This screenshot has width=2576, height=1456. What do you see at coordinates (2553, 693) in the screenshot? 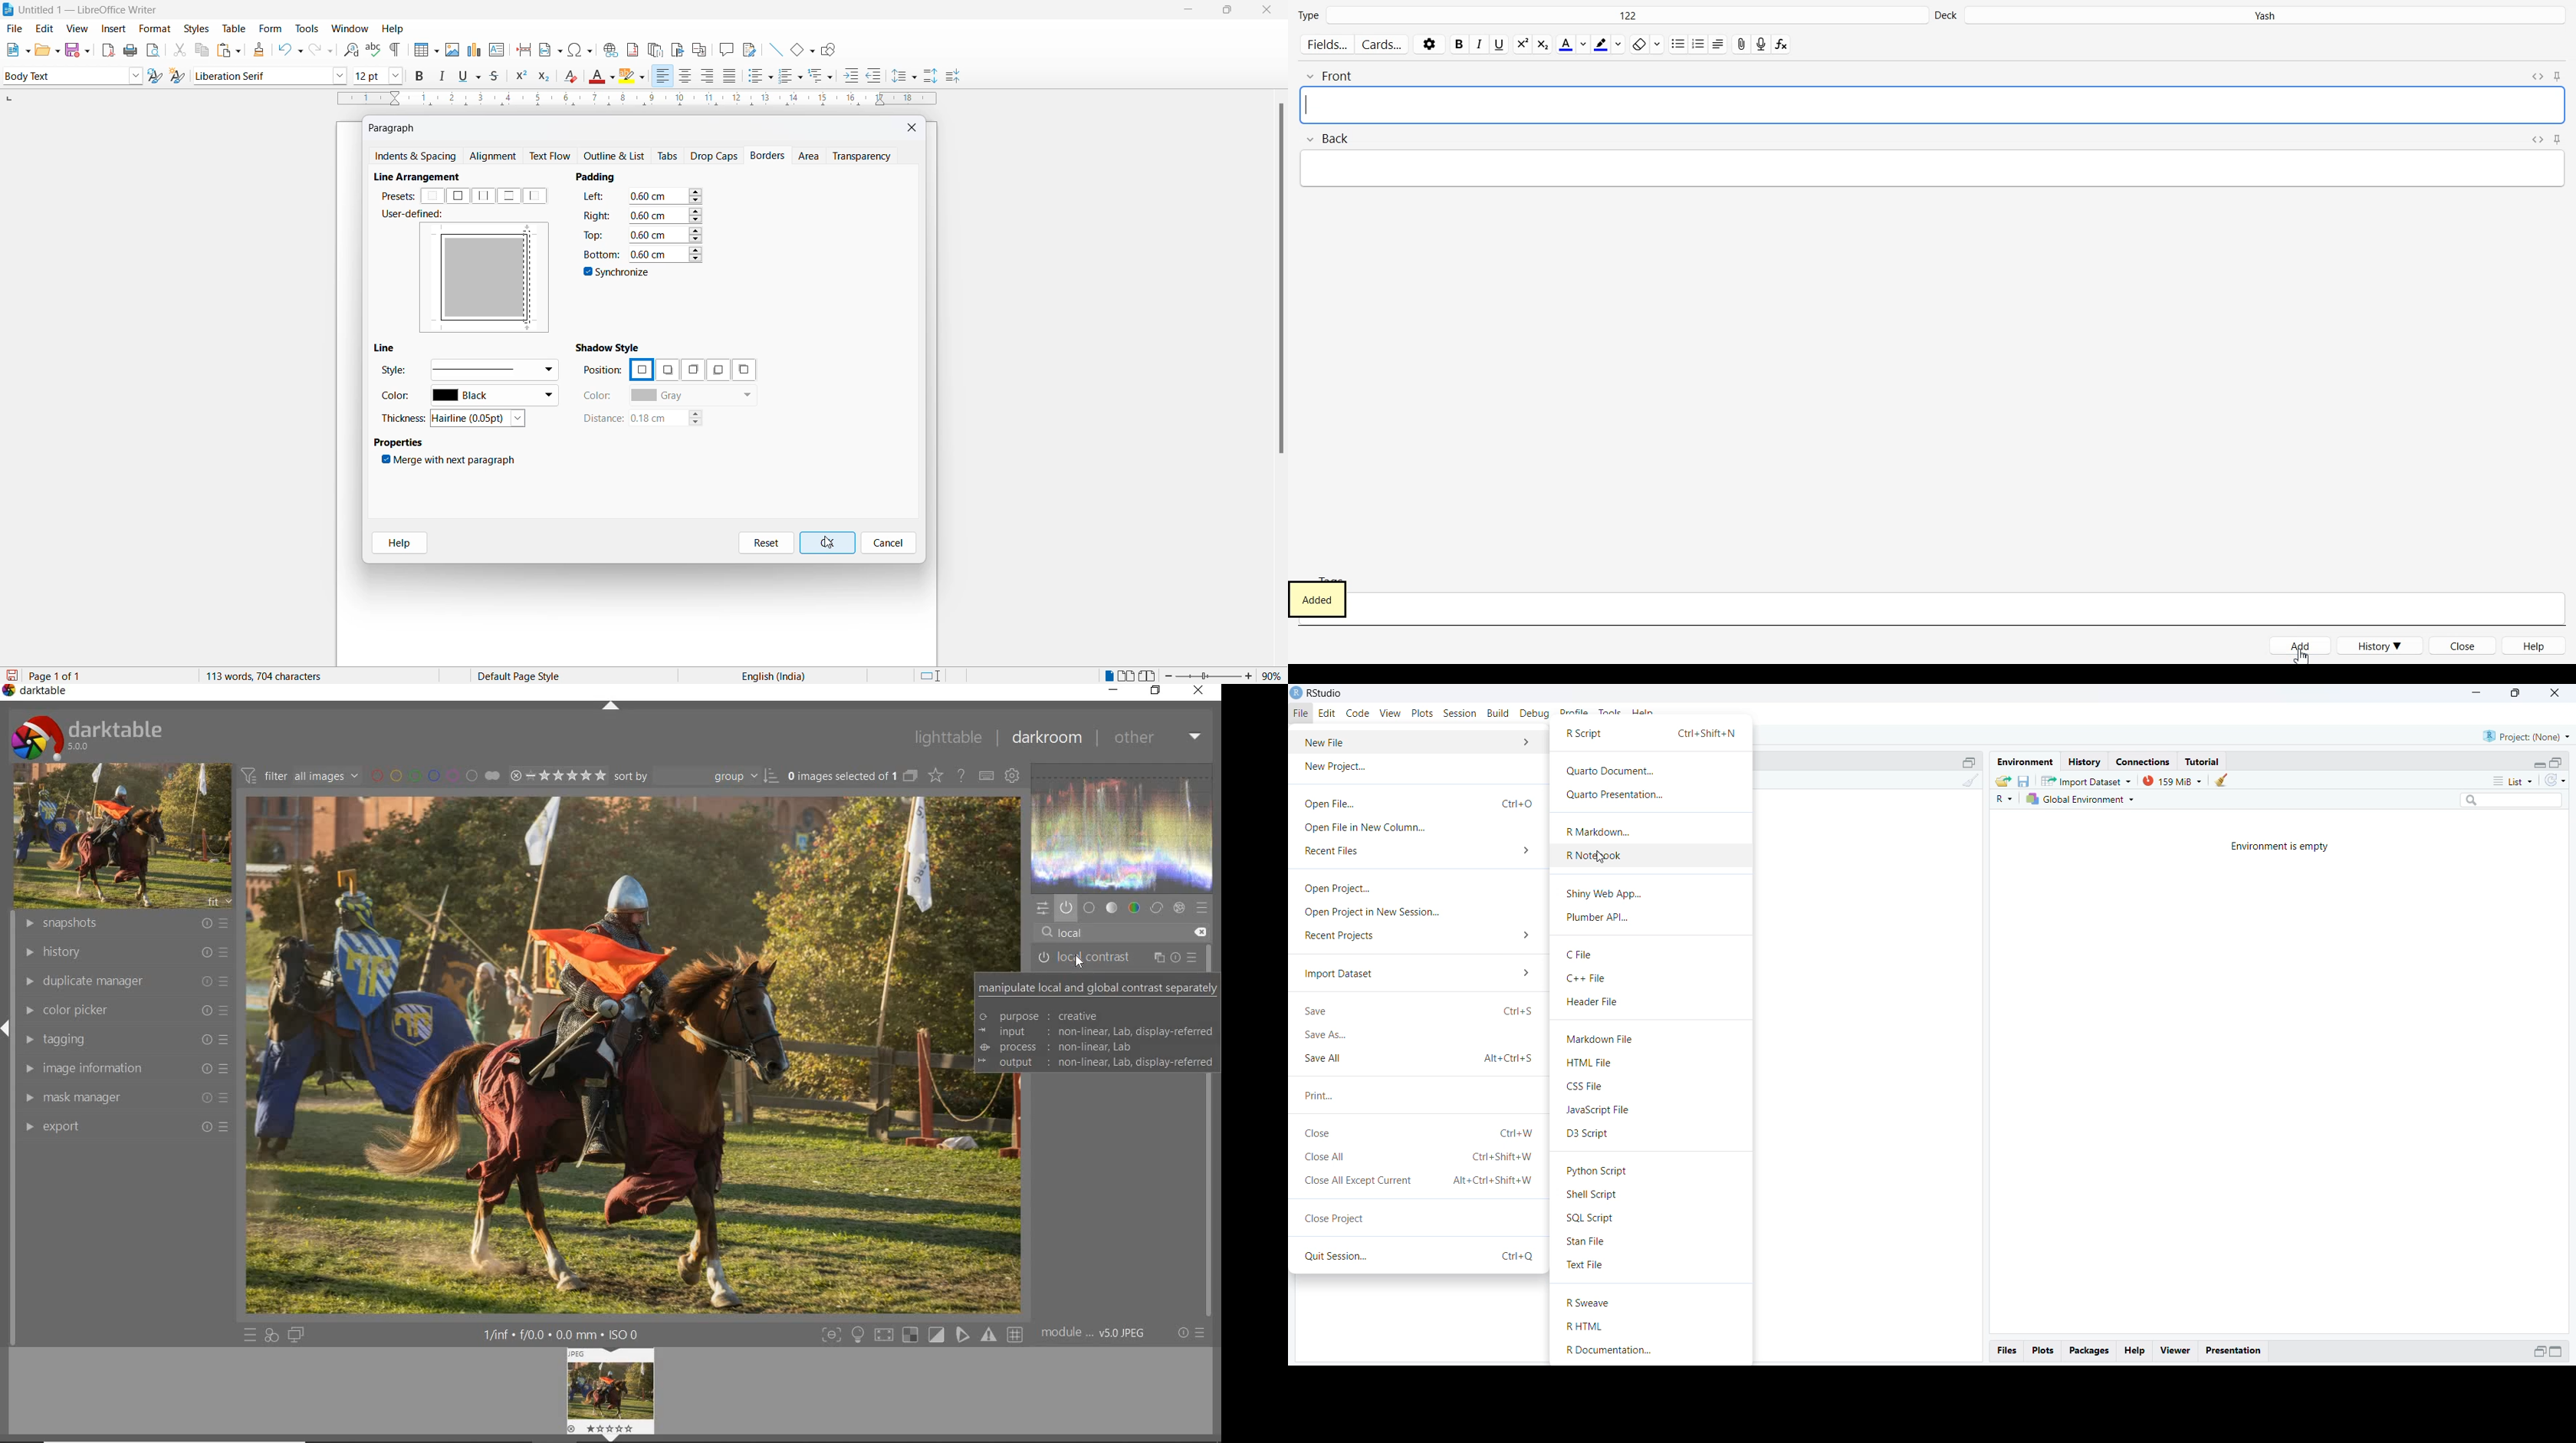
I see `close` at bounding box center [2553, 693].